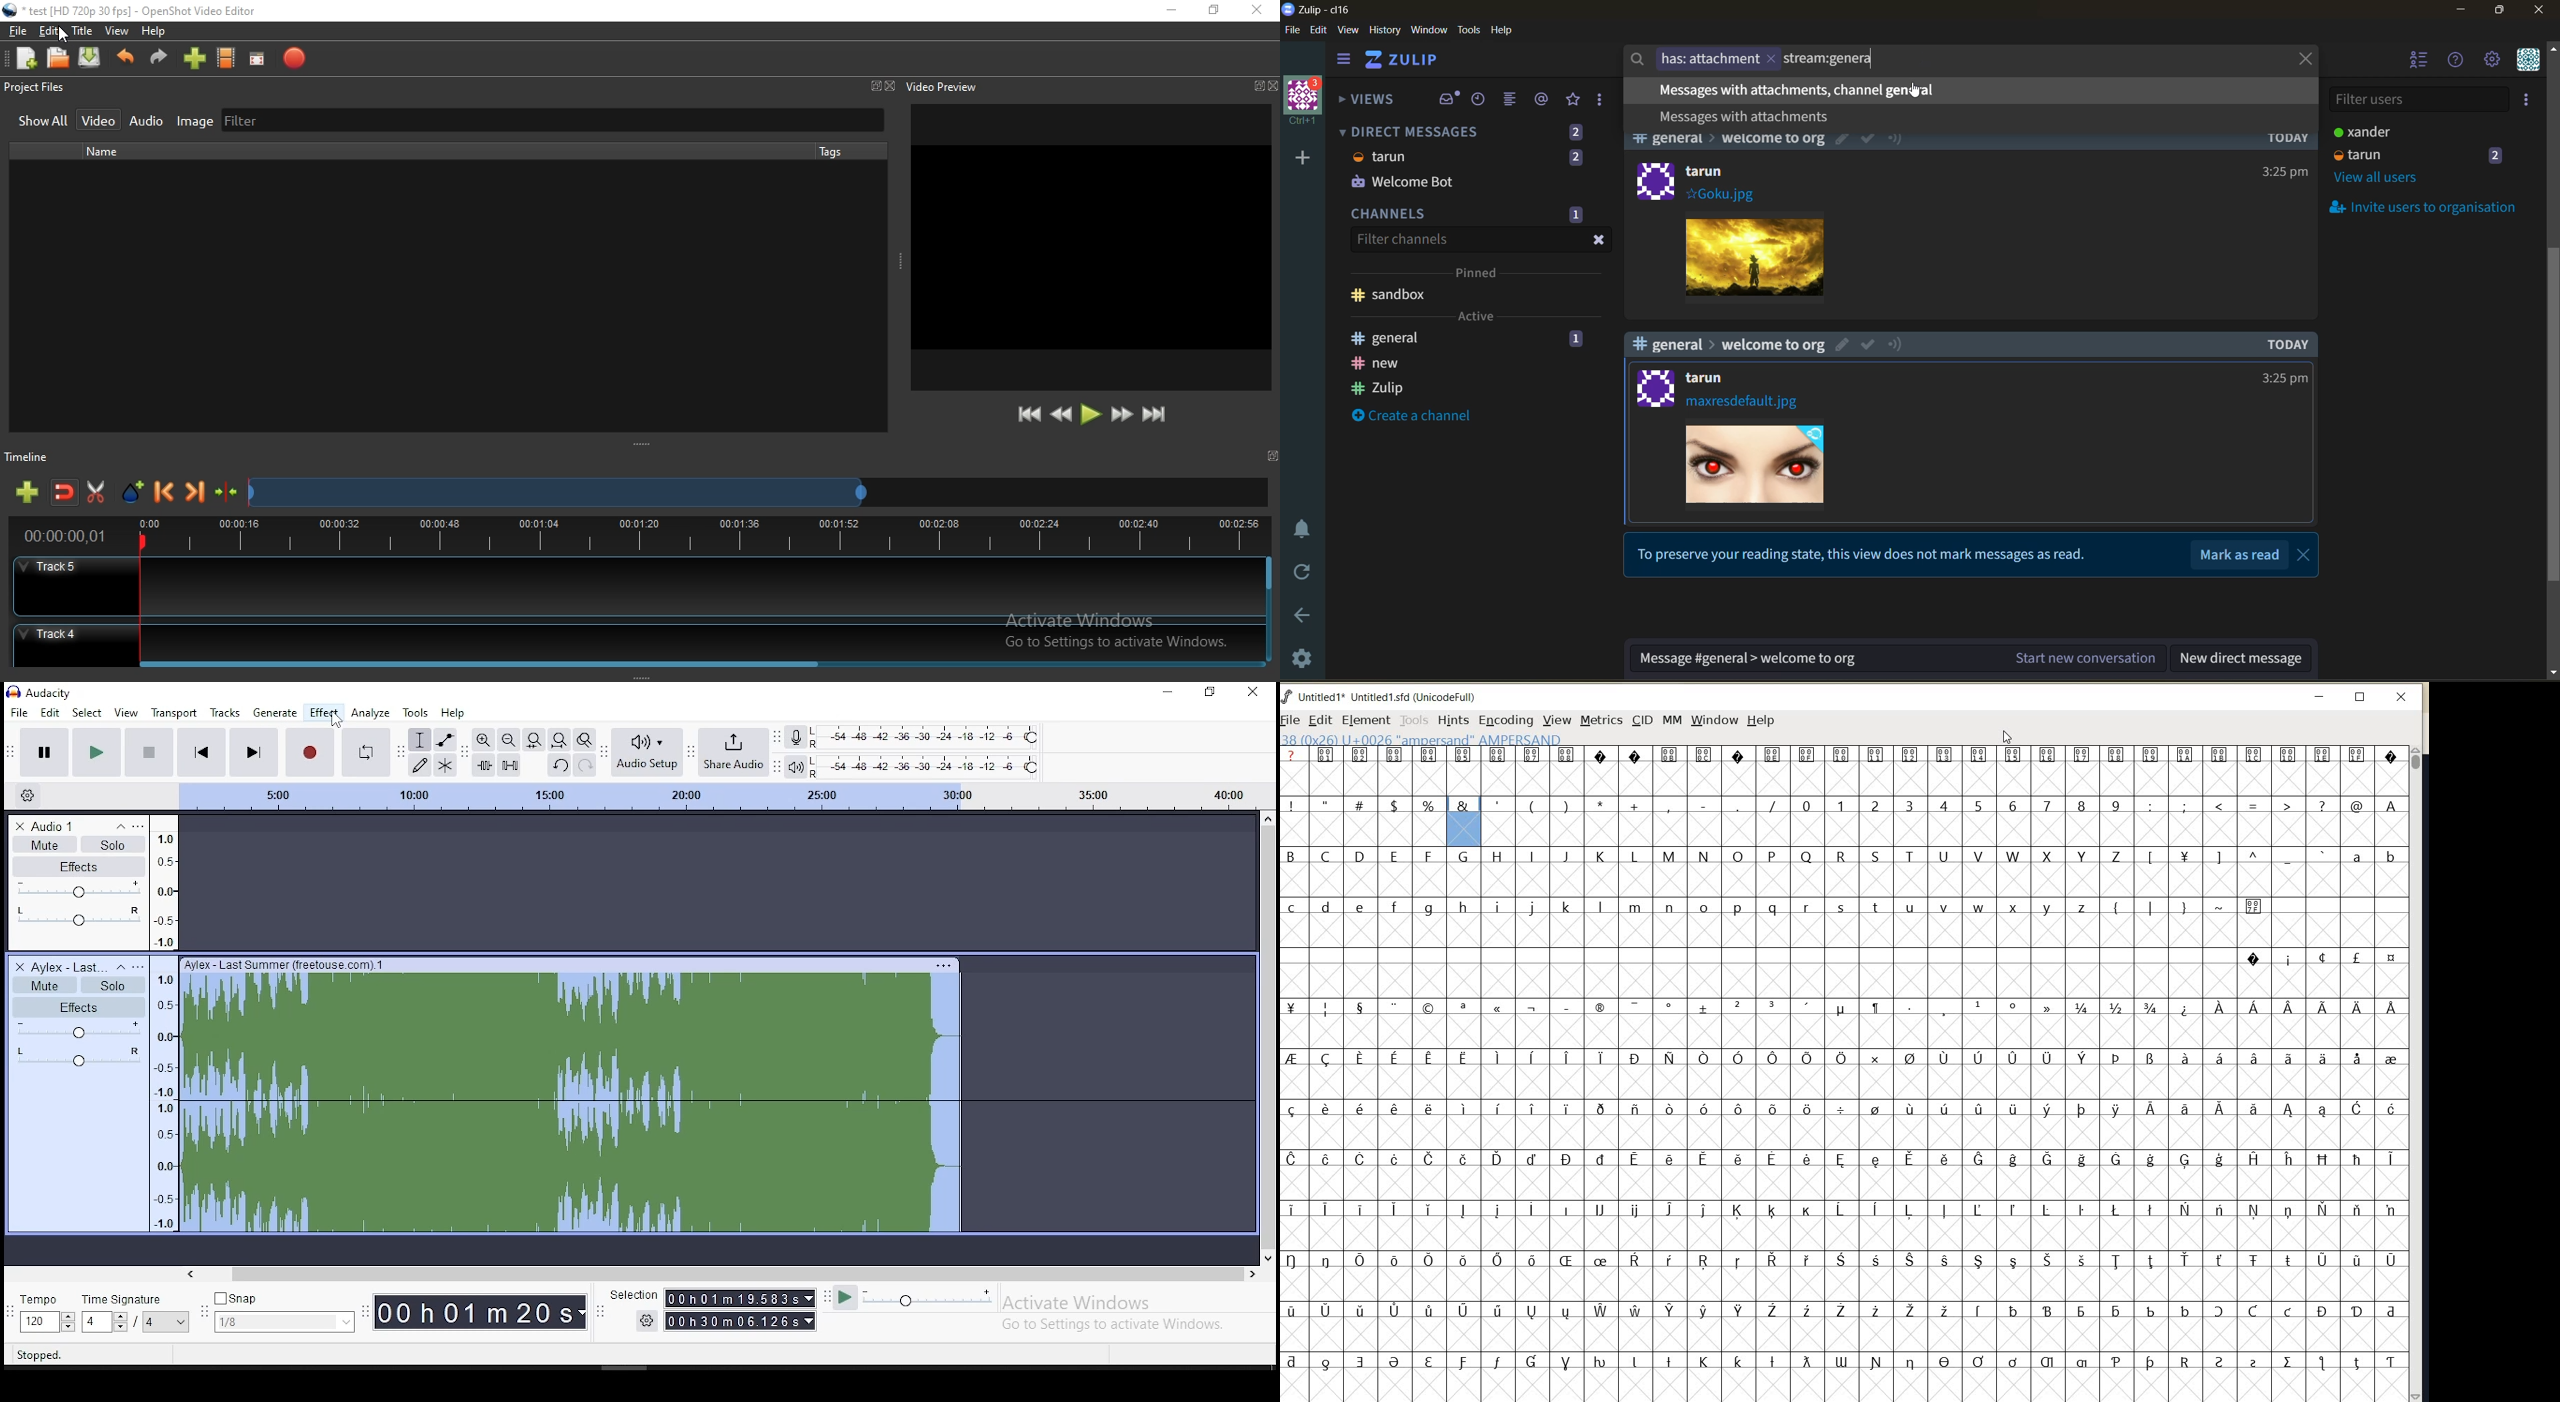  Describe the element at coordinates (370, 713) in the screenshot. I see `analyze` at that location.